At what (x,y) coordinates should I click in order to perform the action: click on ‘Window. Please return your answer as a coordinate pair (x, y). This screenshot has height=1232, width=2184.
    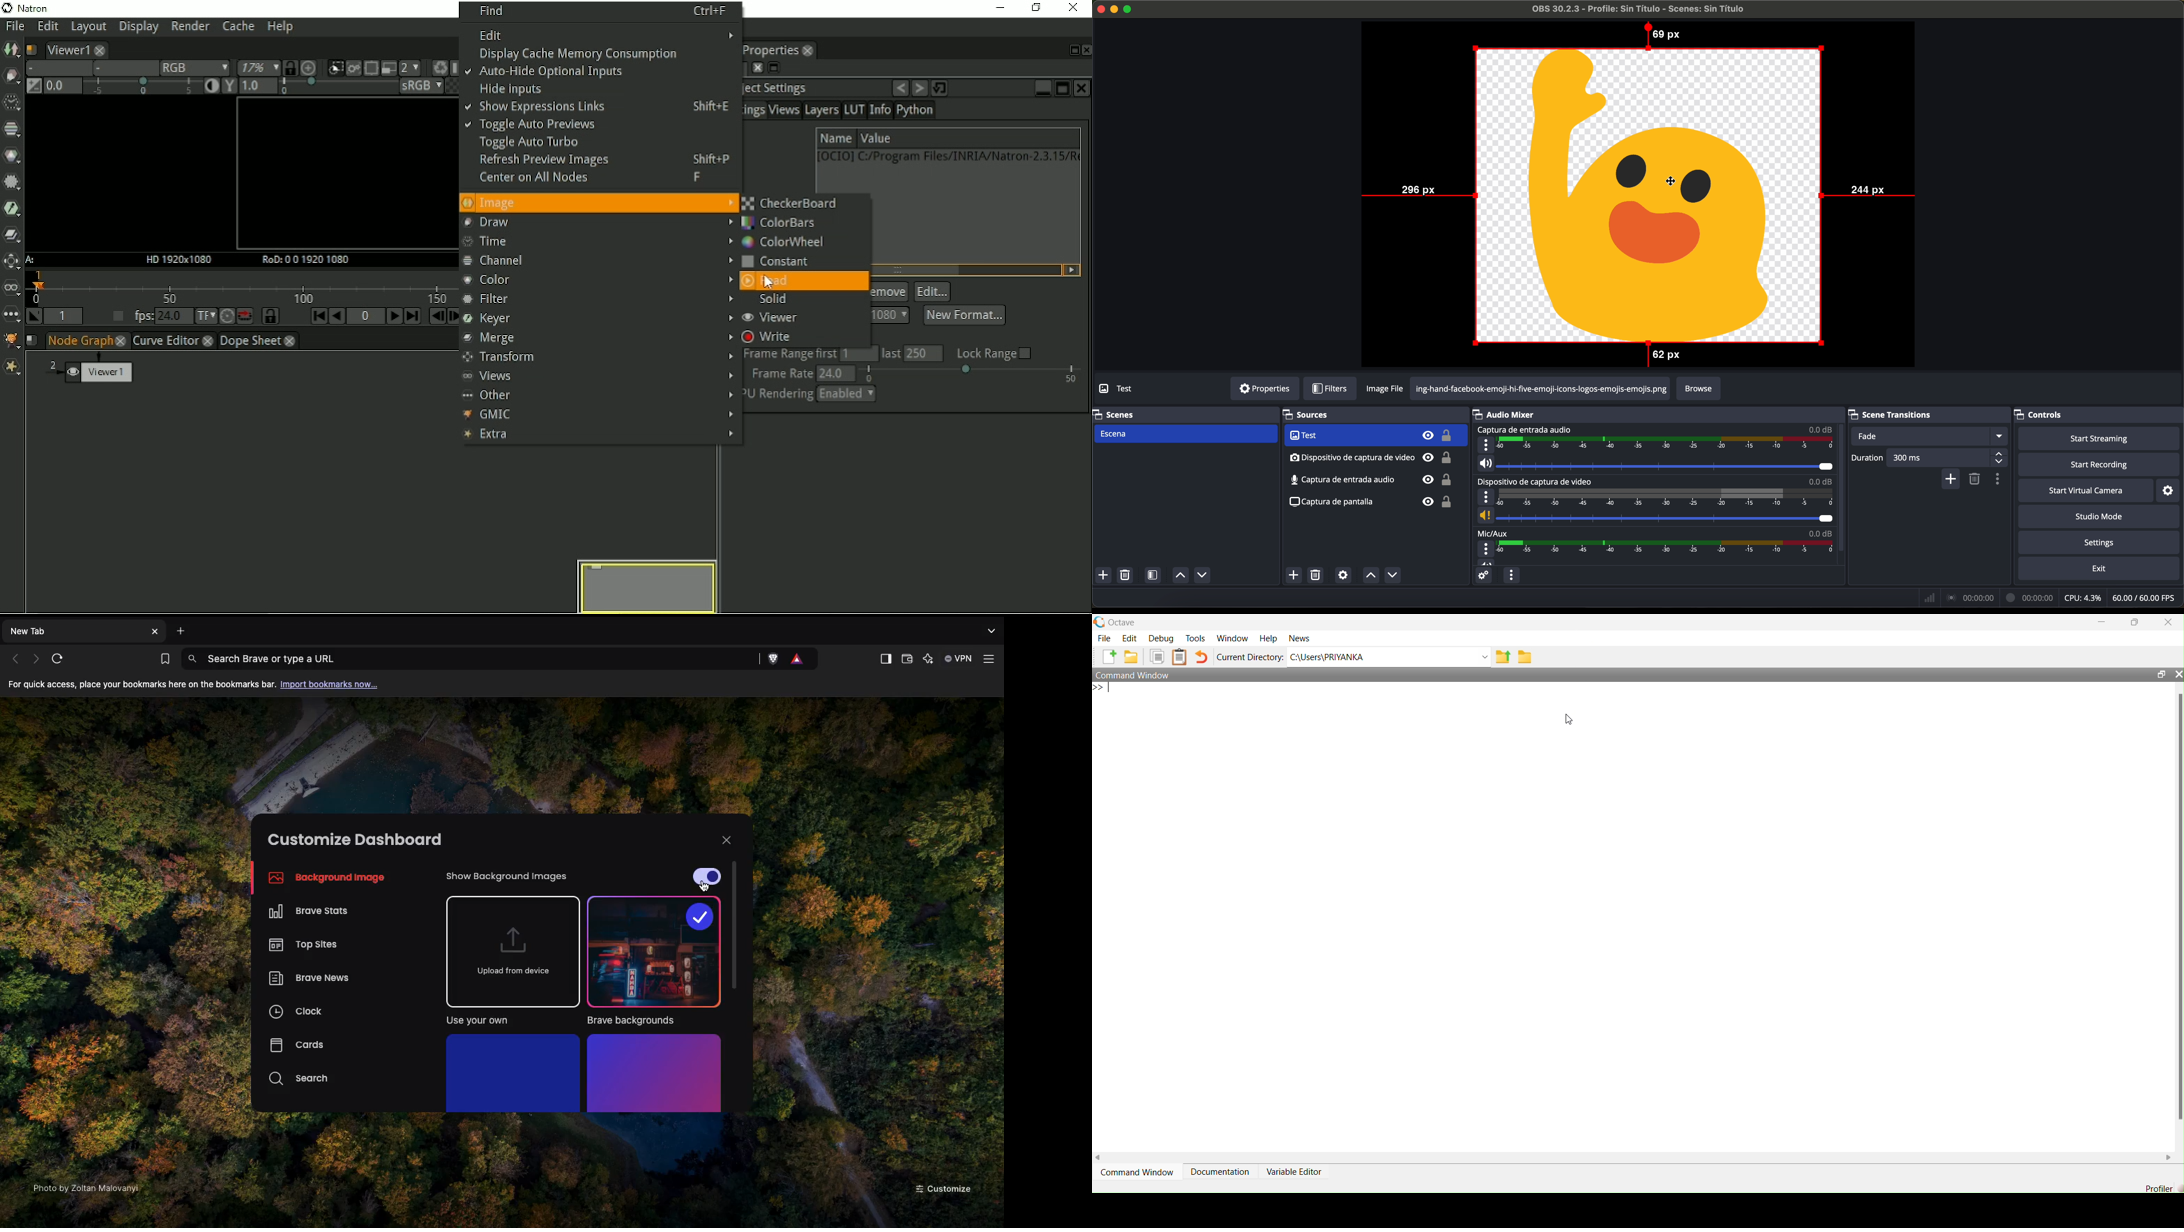
    Looking at the image, I should click on (1232, 637).